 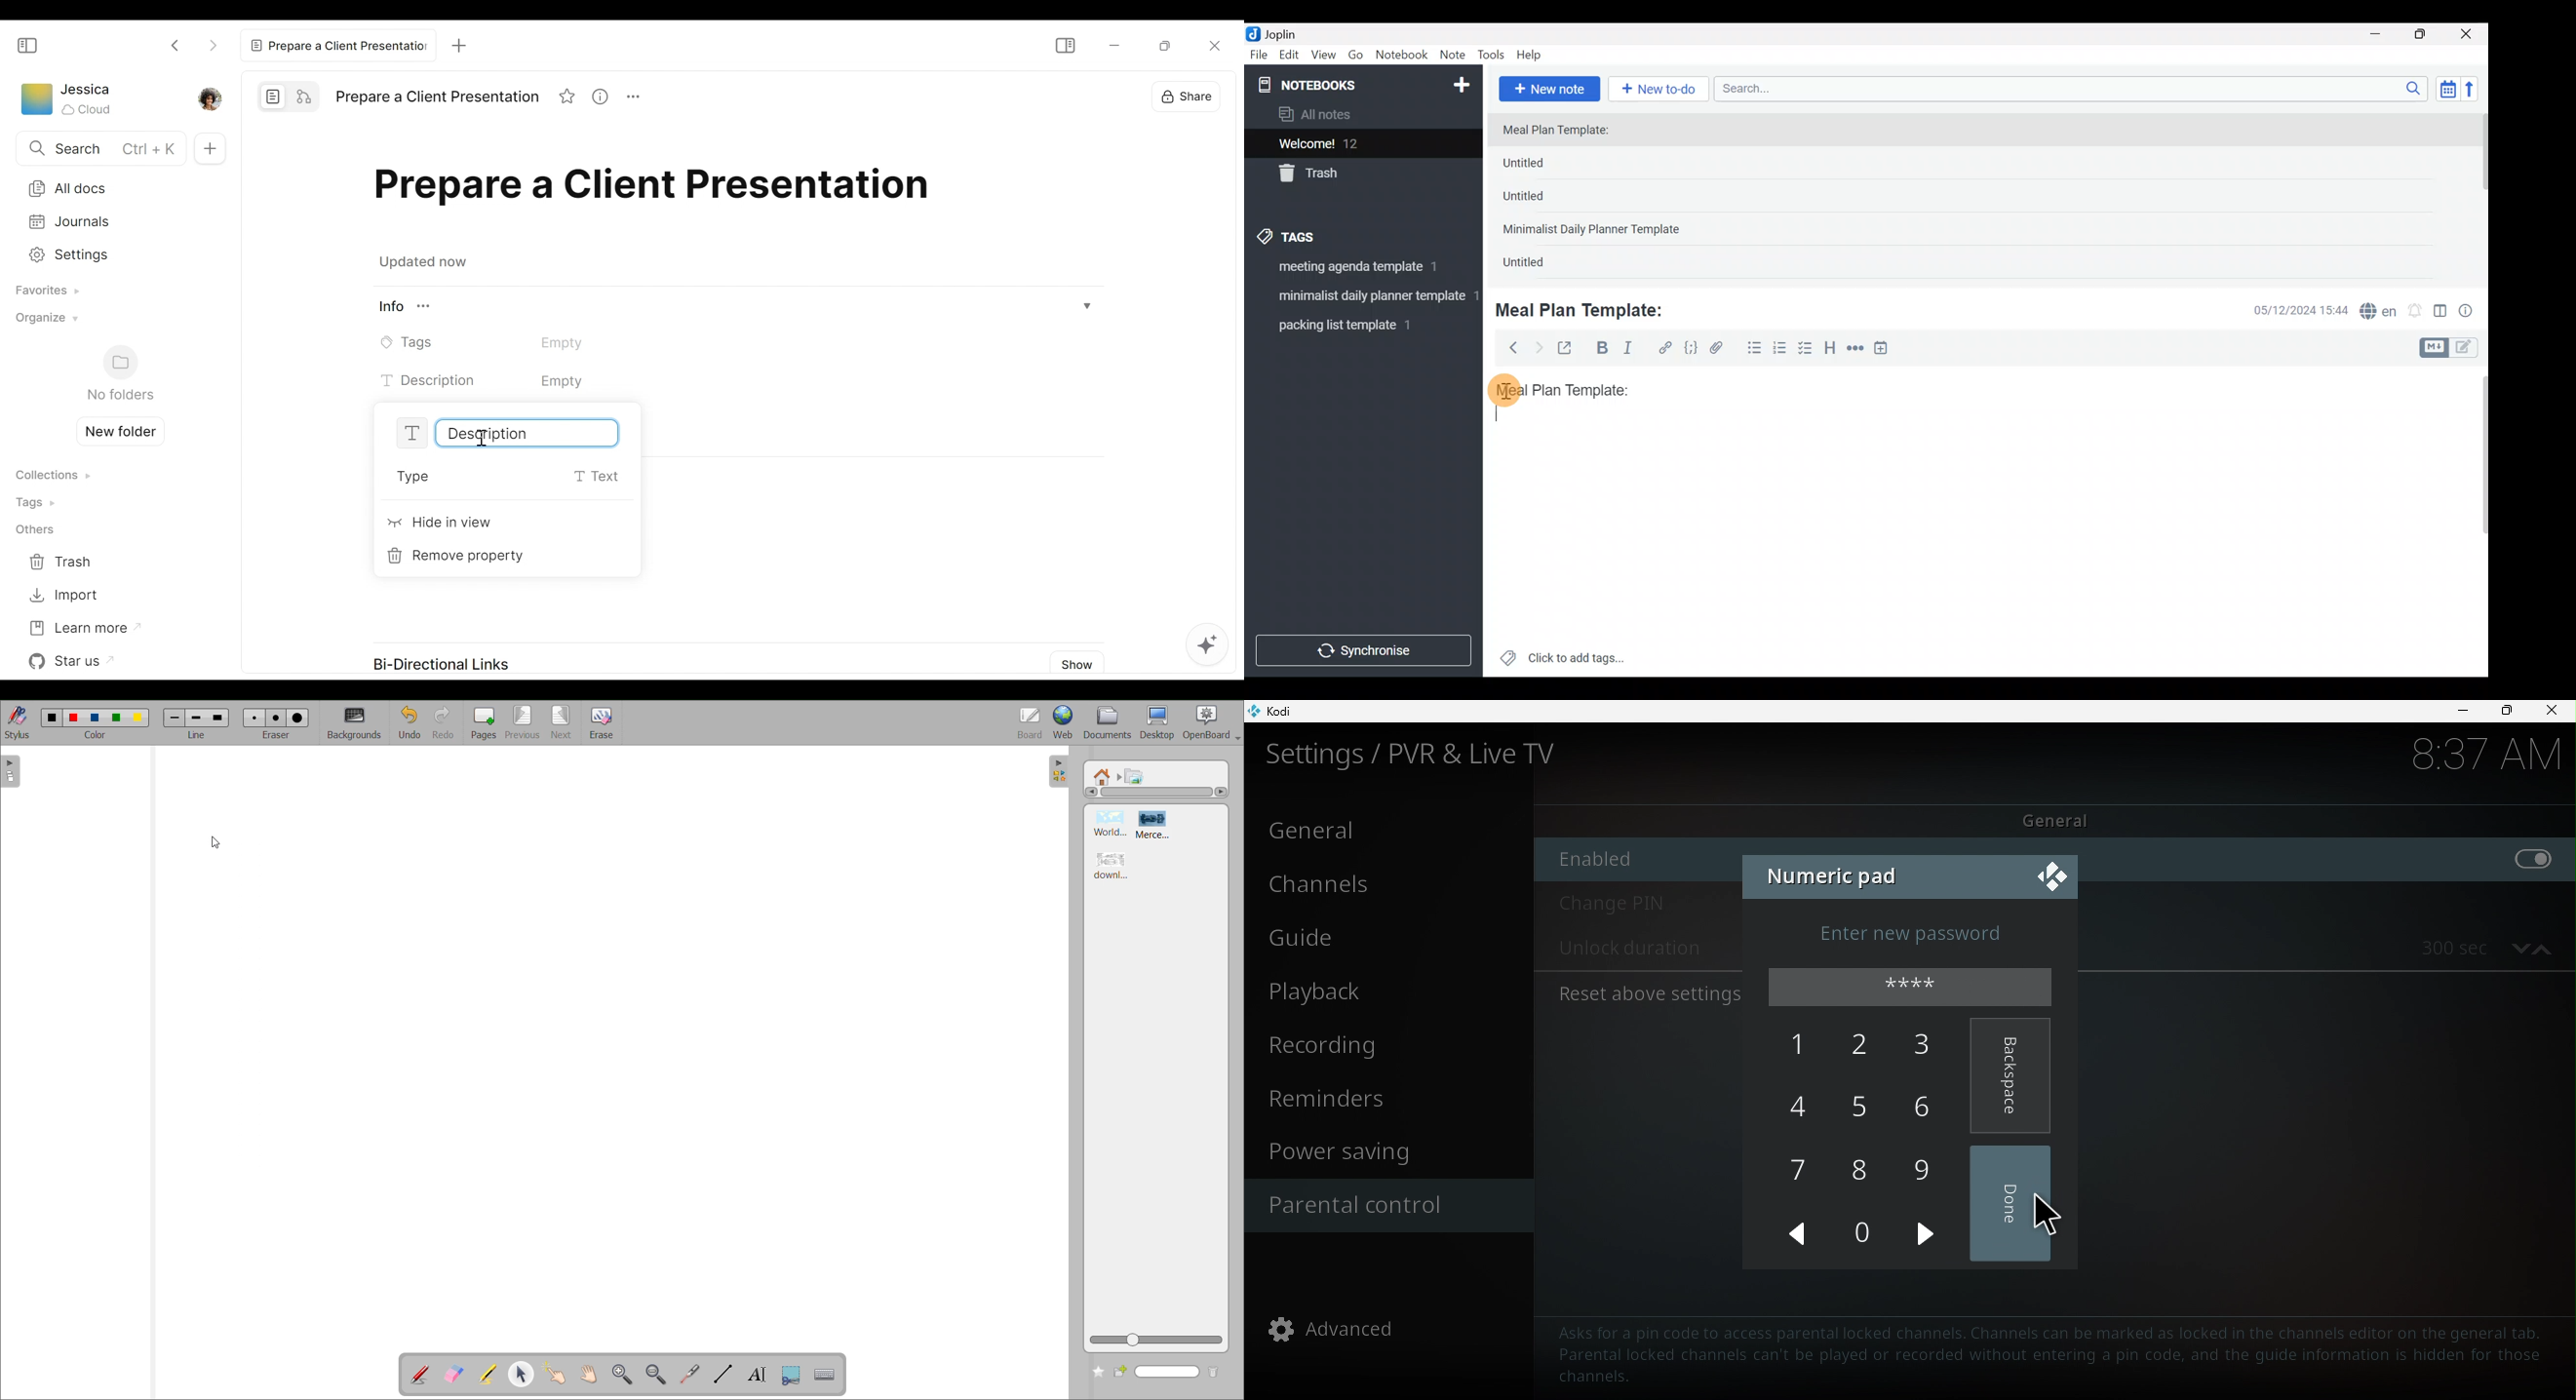 What do you see at coordinates (2472, 312) in the screenshot?
I see `Note properties` at bounding box center [2472, 312].